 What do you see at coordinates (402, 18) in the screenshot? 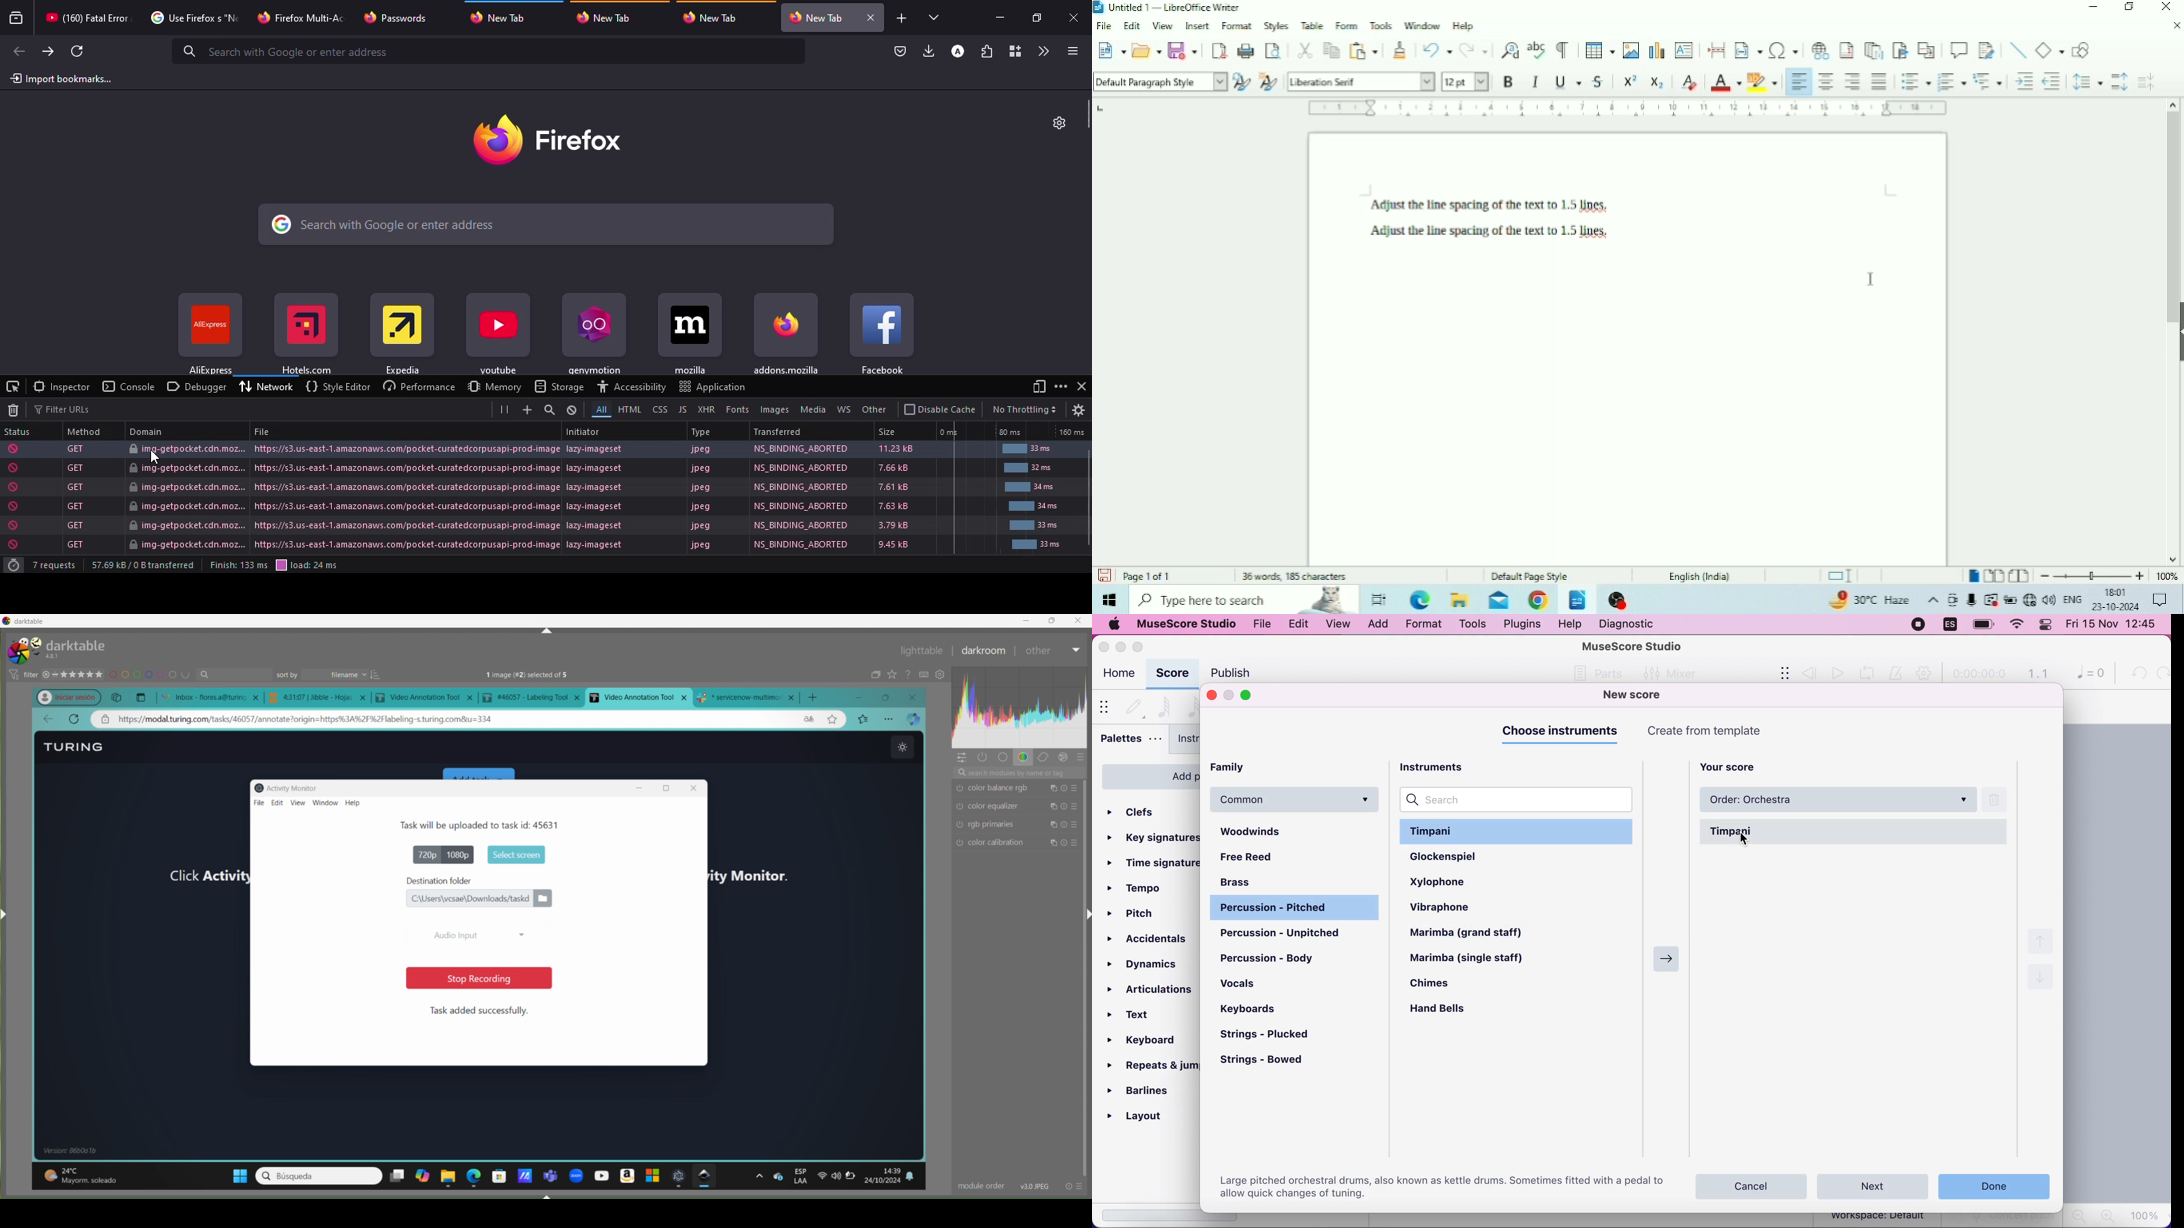
I see `tab` at bounding box center [402, 18].